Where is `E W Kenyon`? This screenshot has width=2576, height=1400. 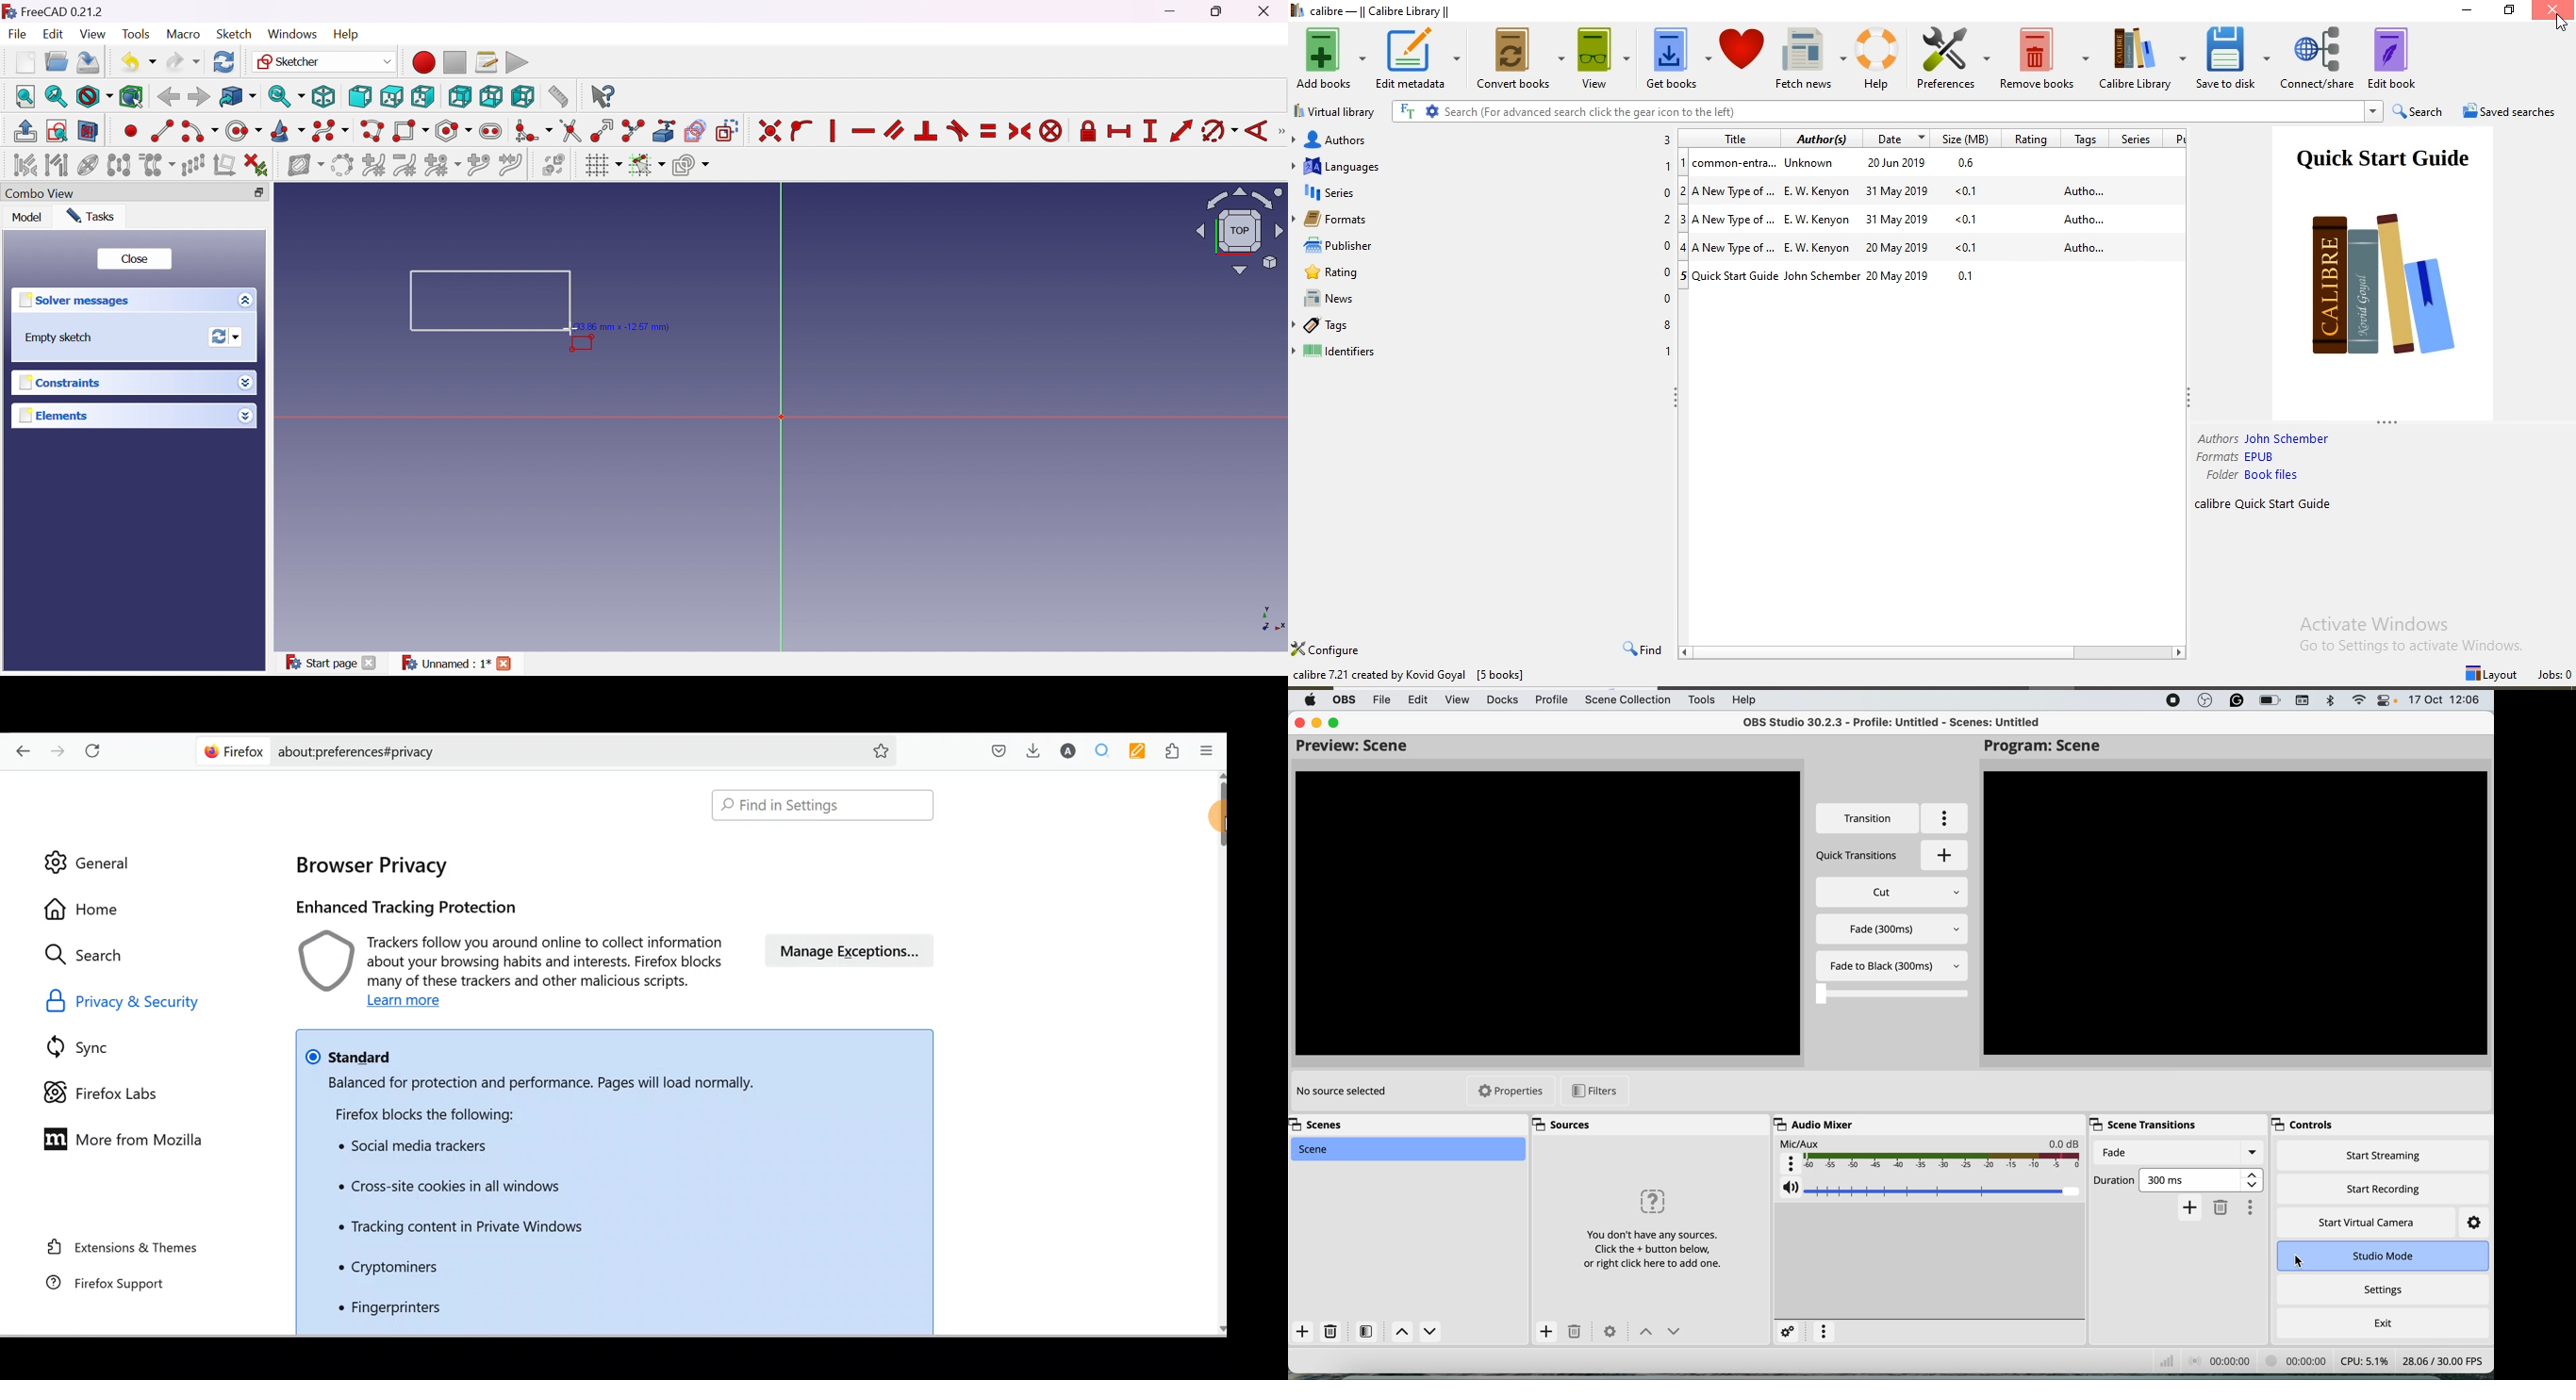 E W Kenyon is located at coordinates (1821, 246).